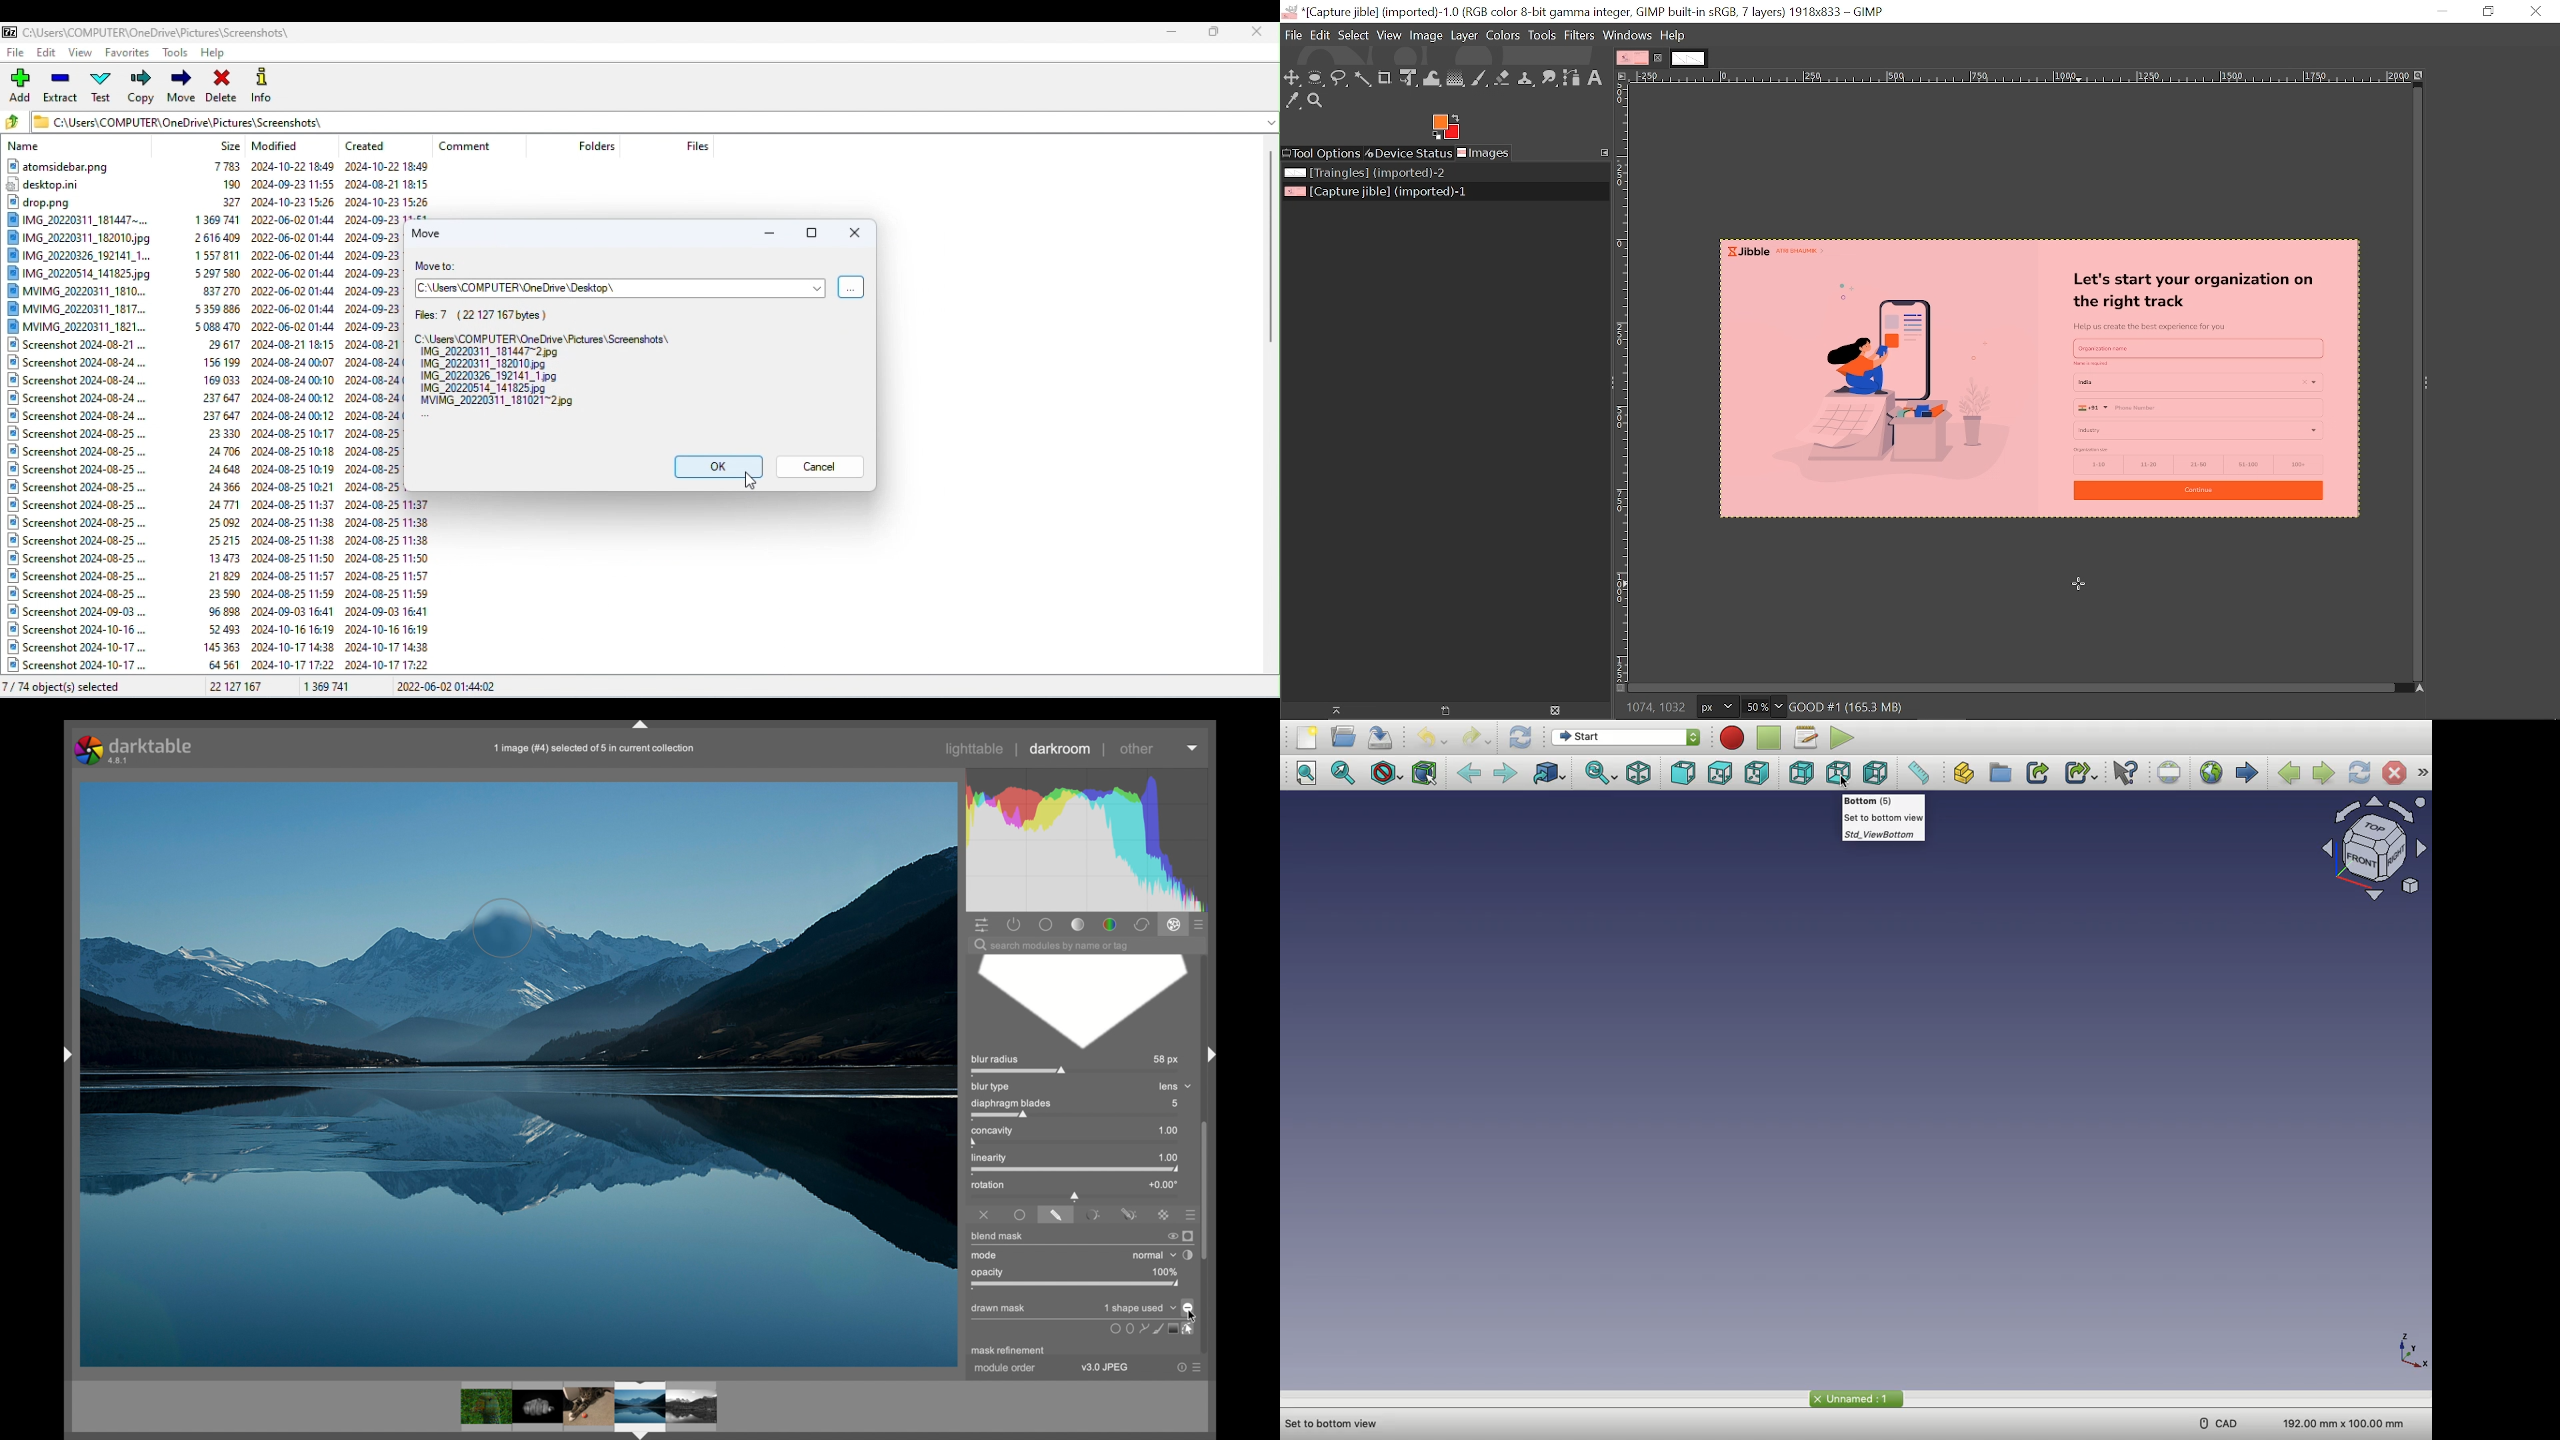 The image size is (2576, 1456). Describe the element at coordinates (16, 123) in the screenshot. I see `Go back` at that location.